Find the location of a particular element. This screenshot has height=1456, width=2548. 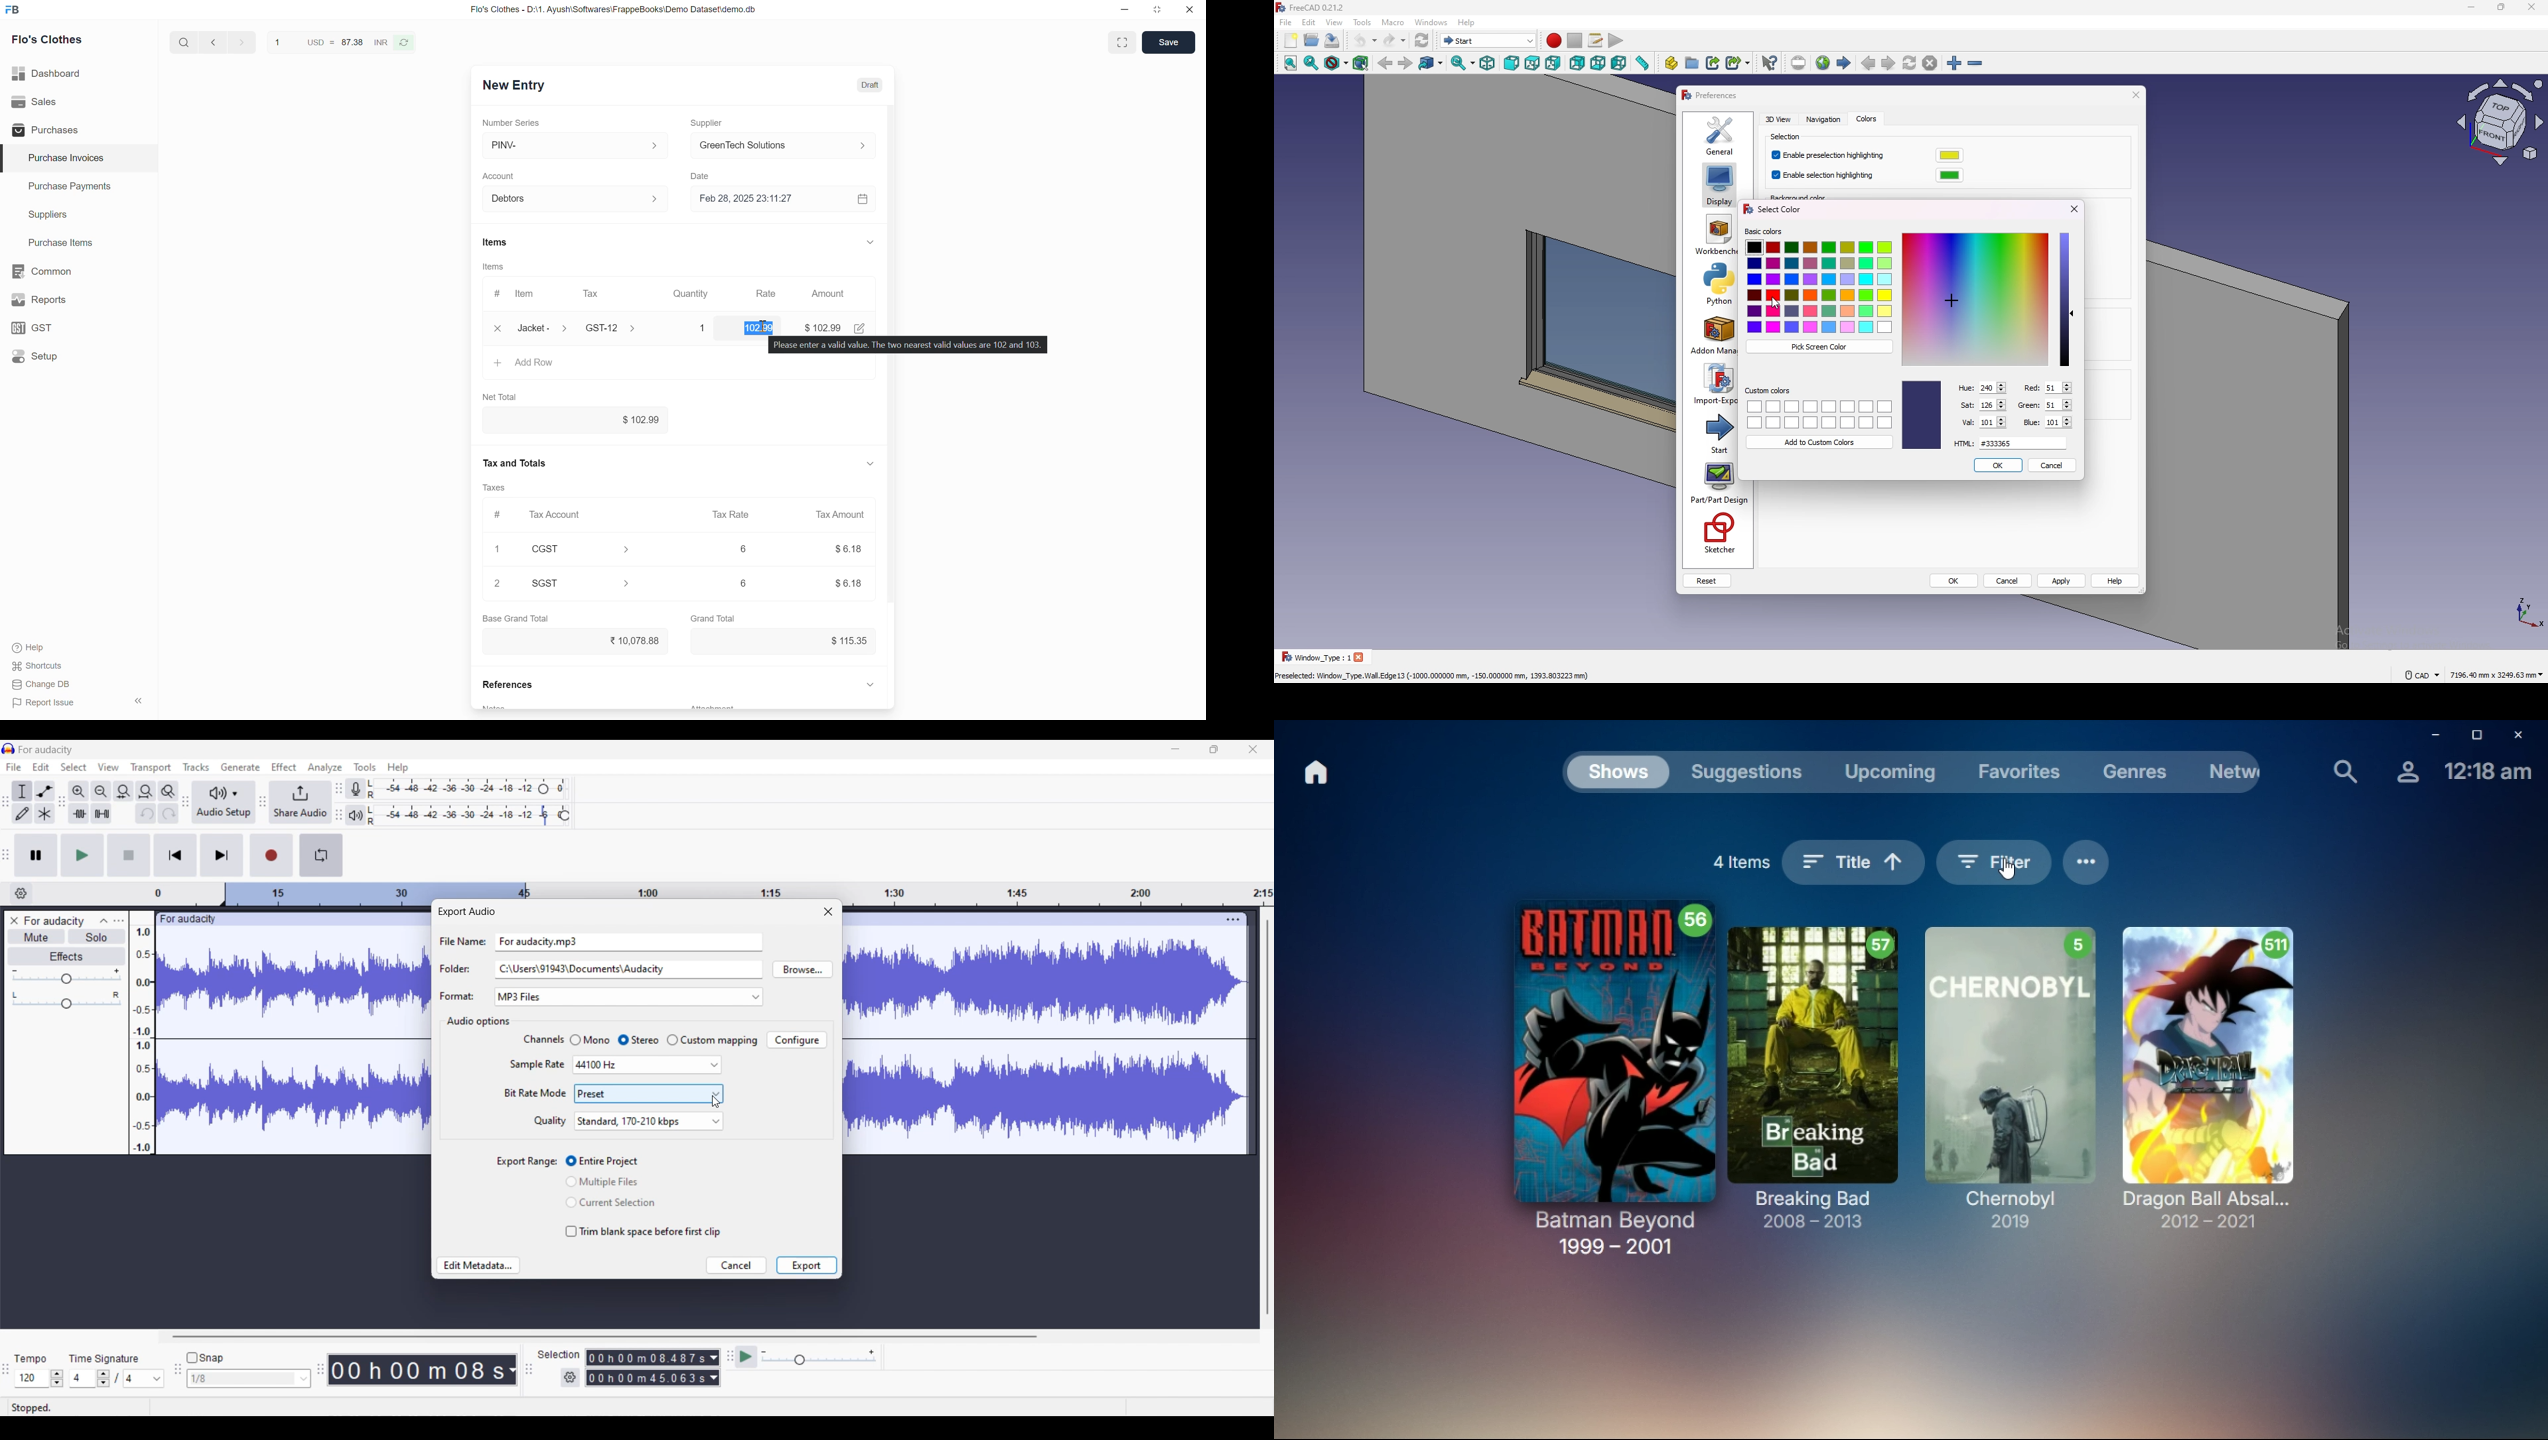

References is located at coordinates (507, 684).